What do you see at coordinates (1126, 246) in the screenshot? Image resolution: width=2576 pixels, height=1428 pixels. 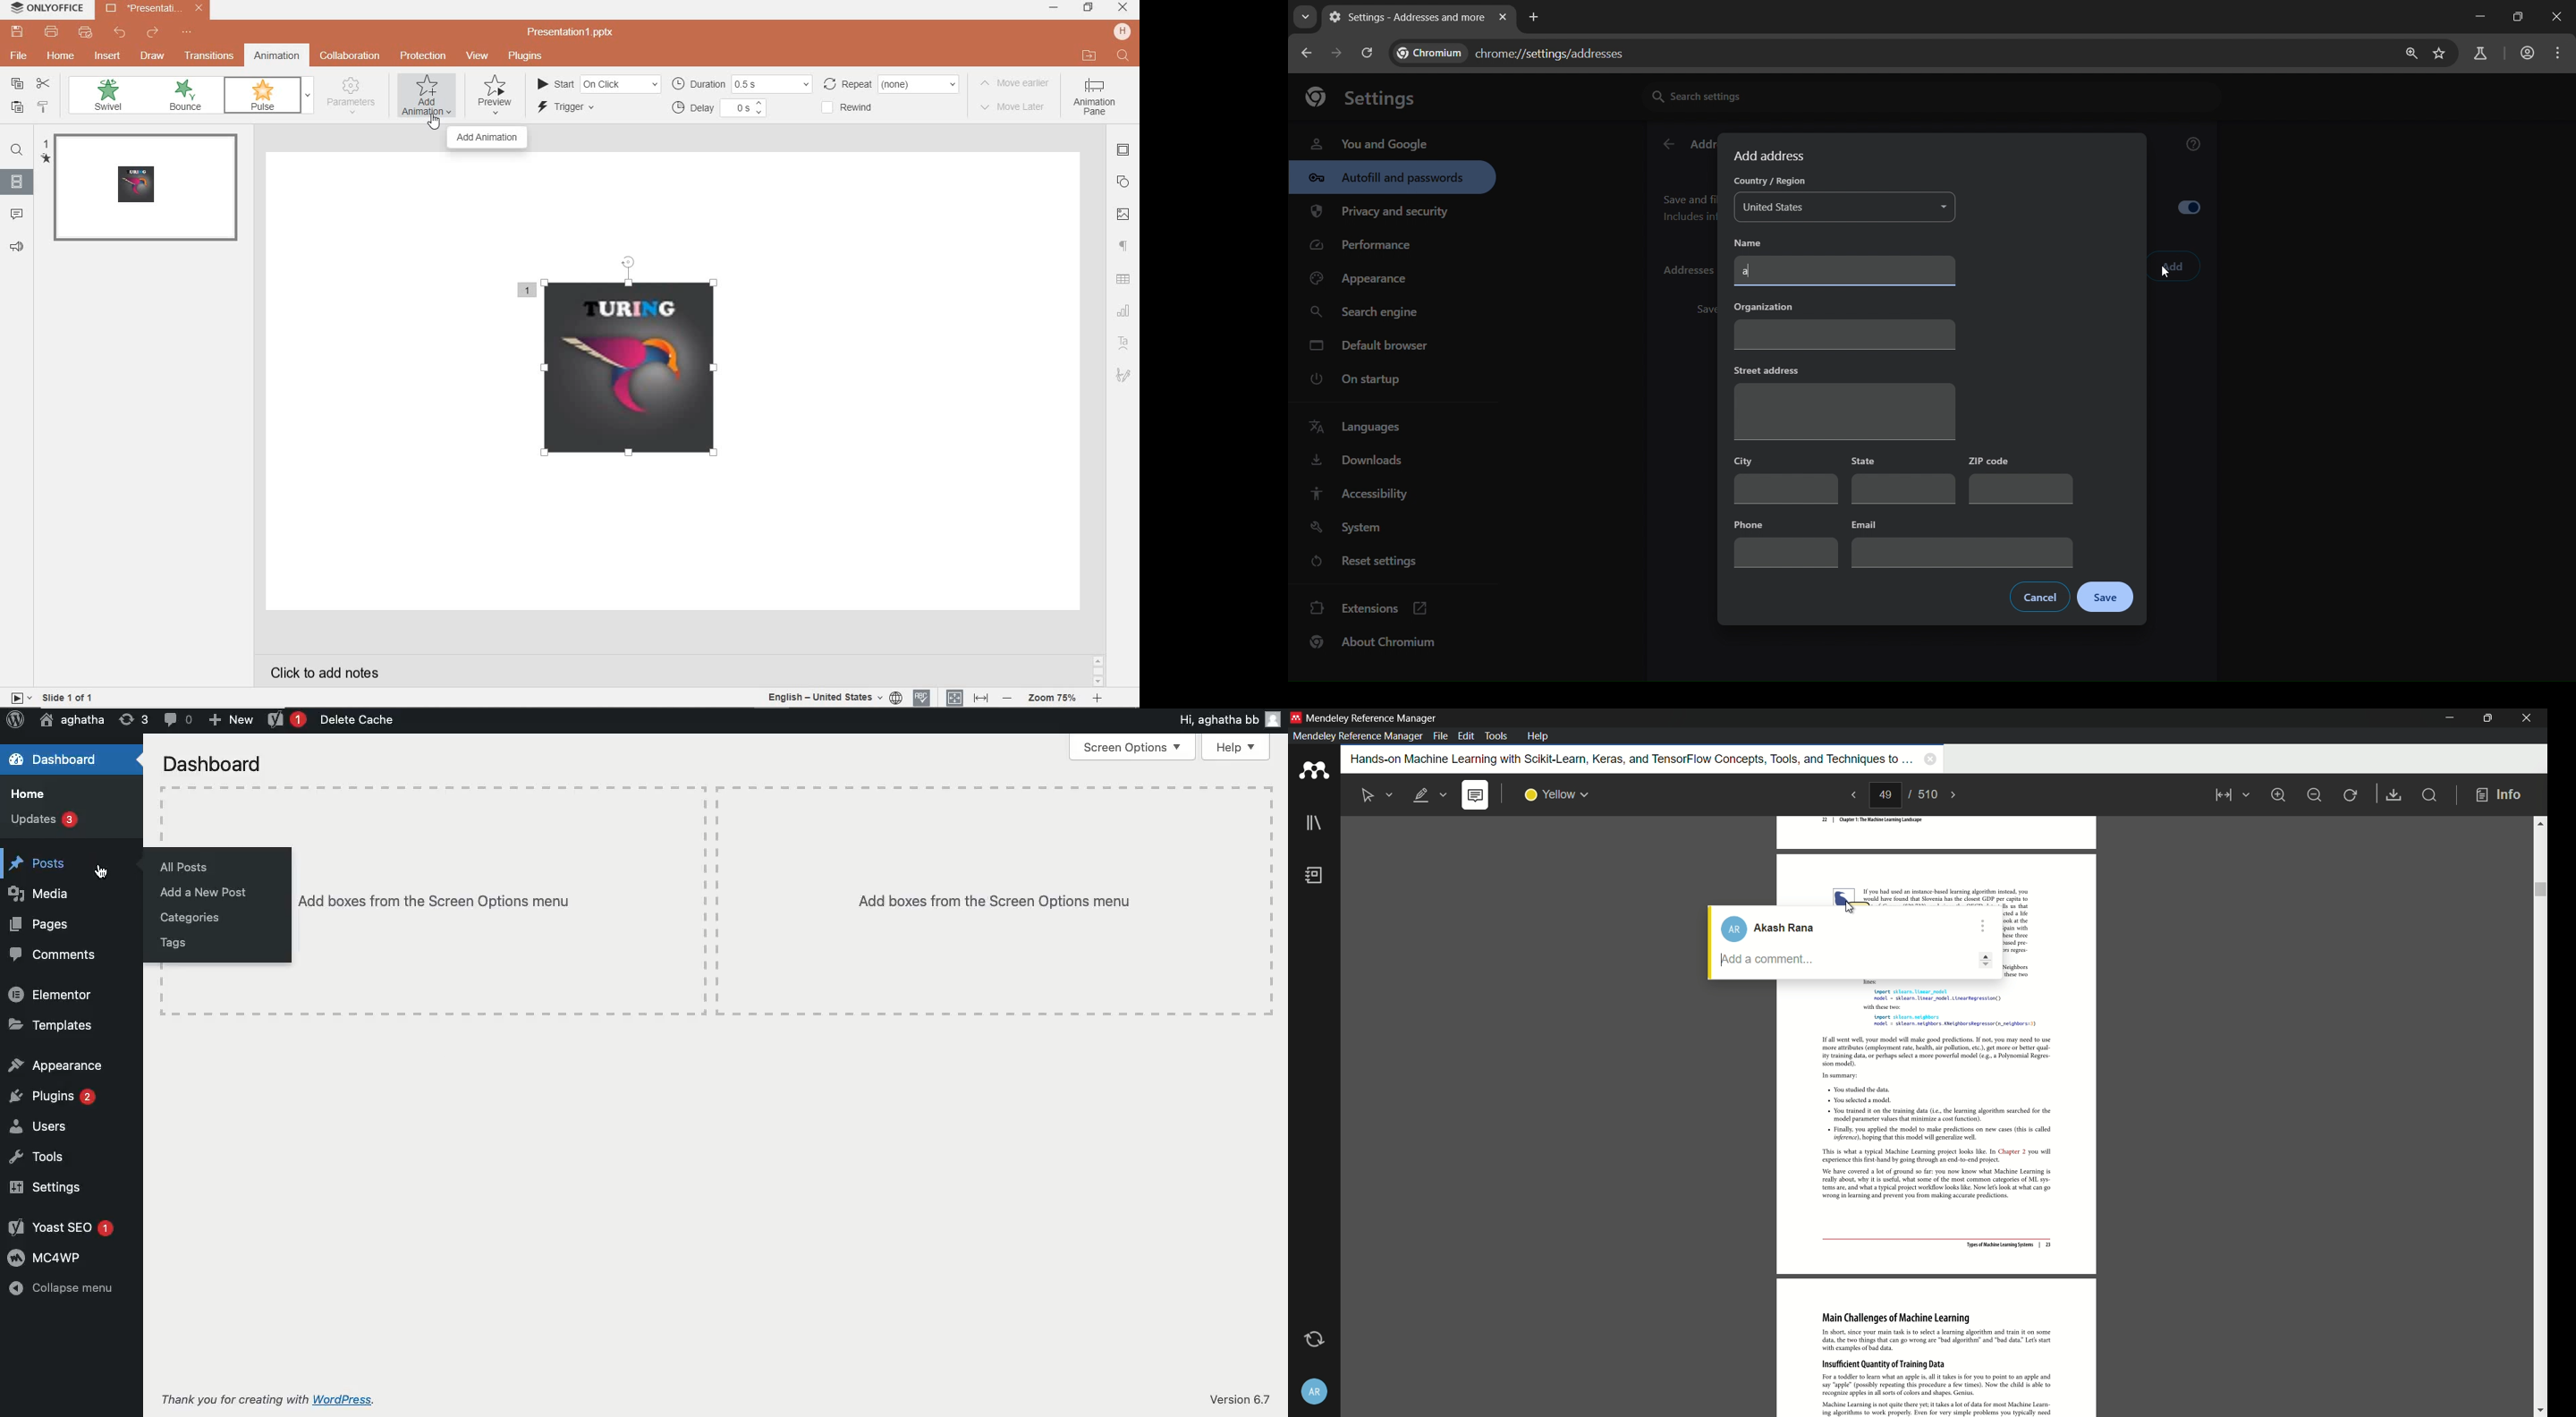 I see `paragraph settings` at bounding box center [1126, 246].